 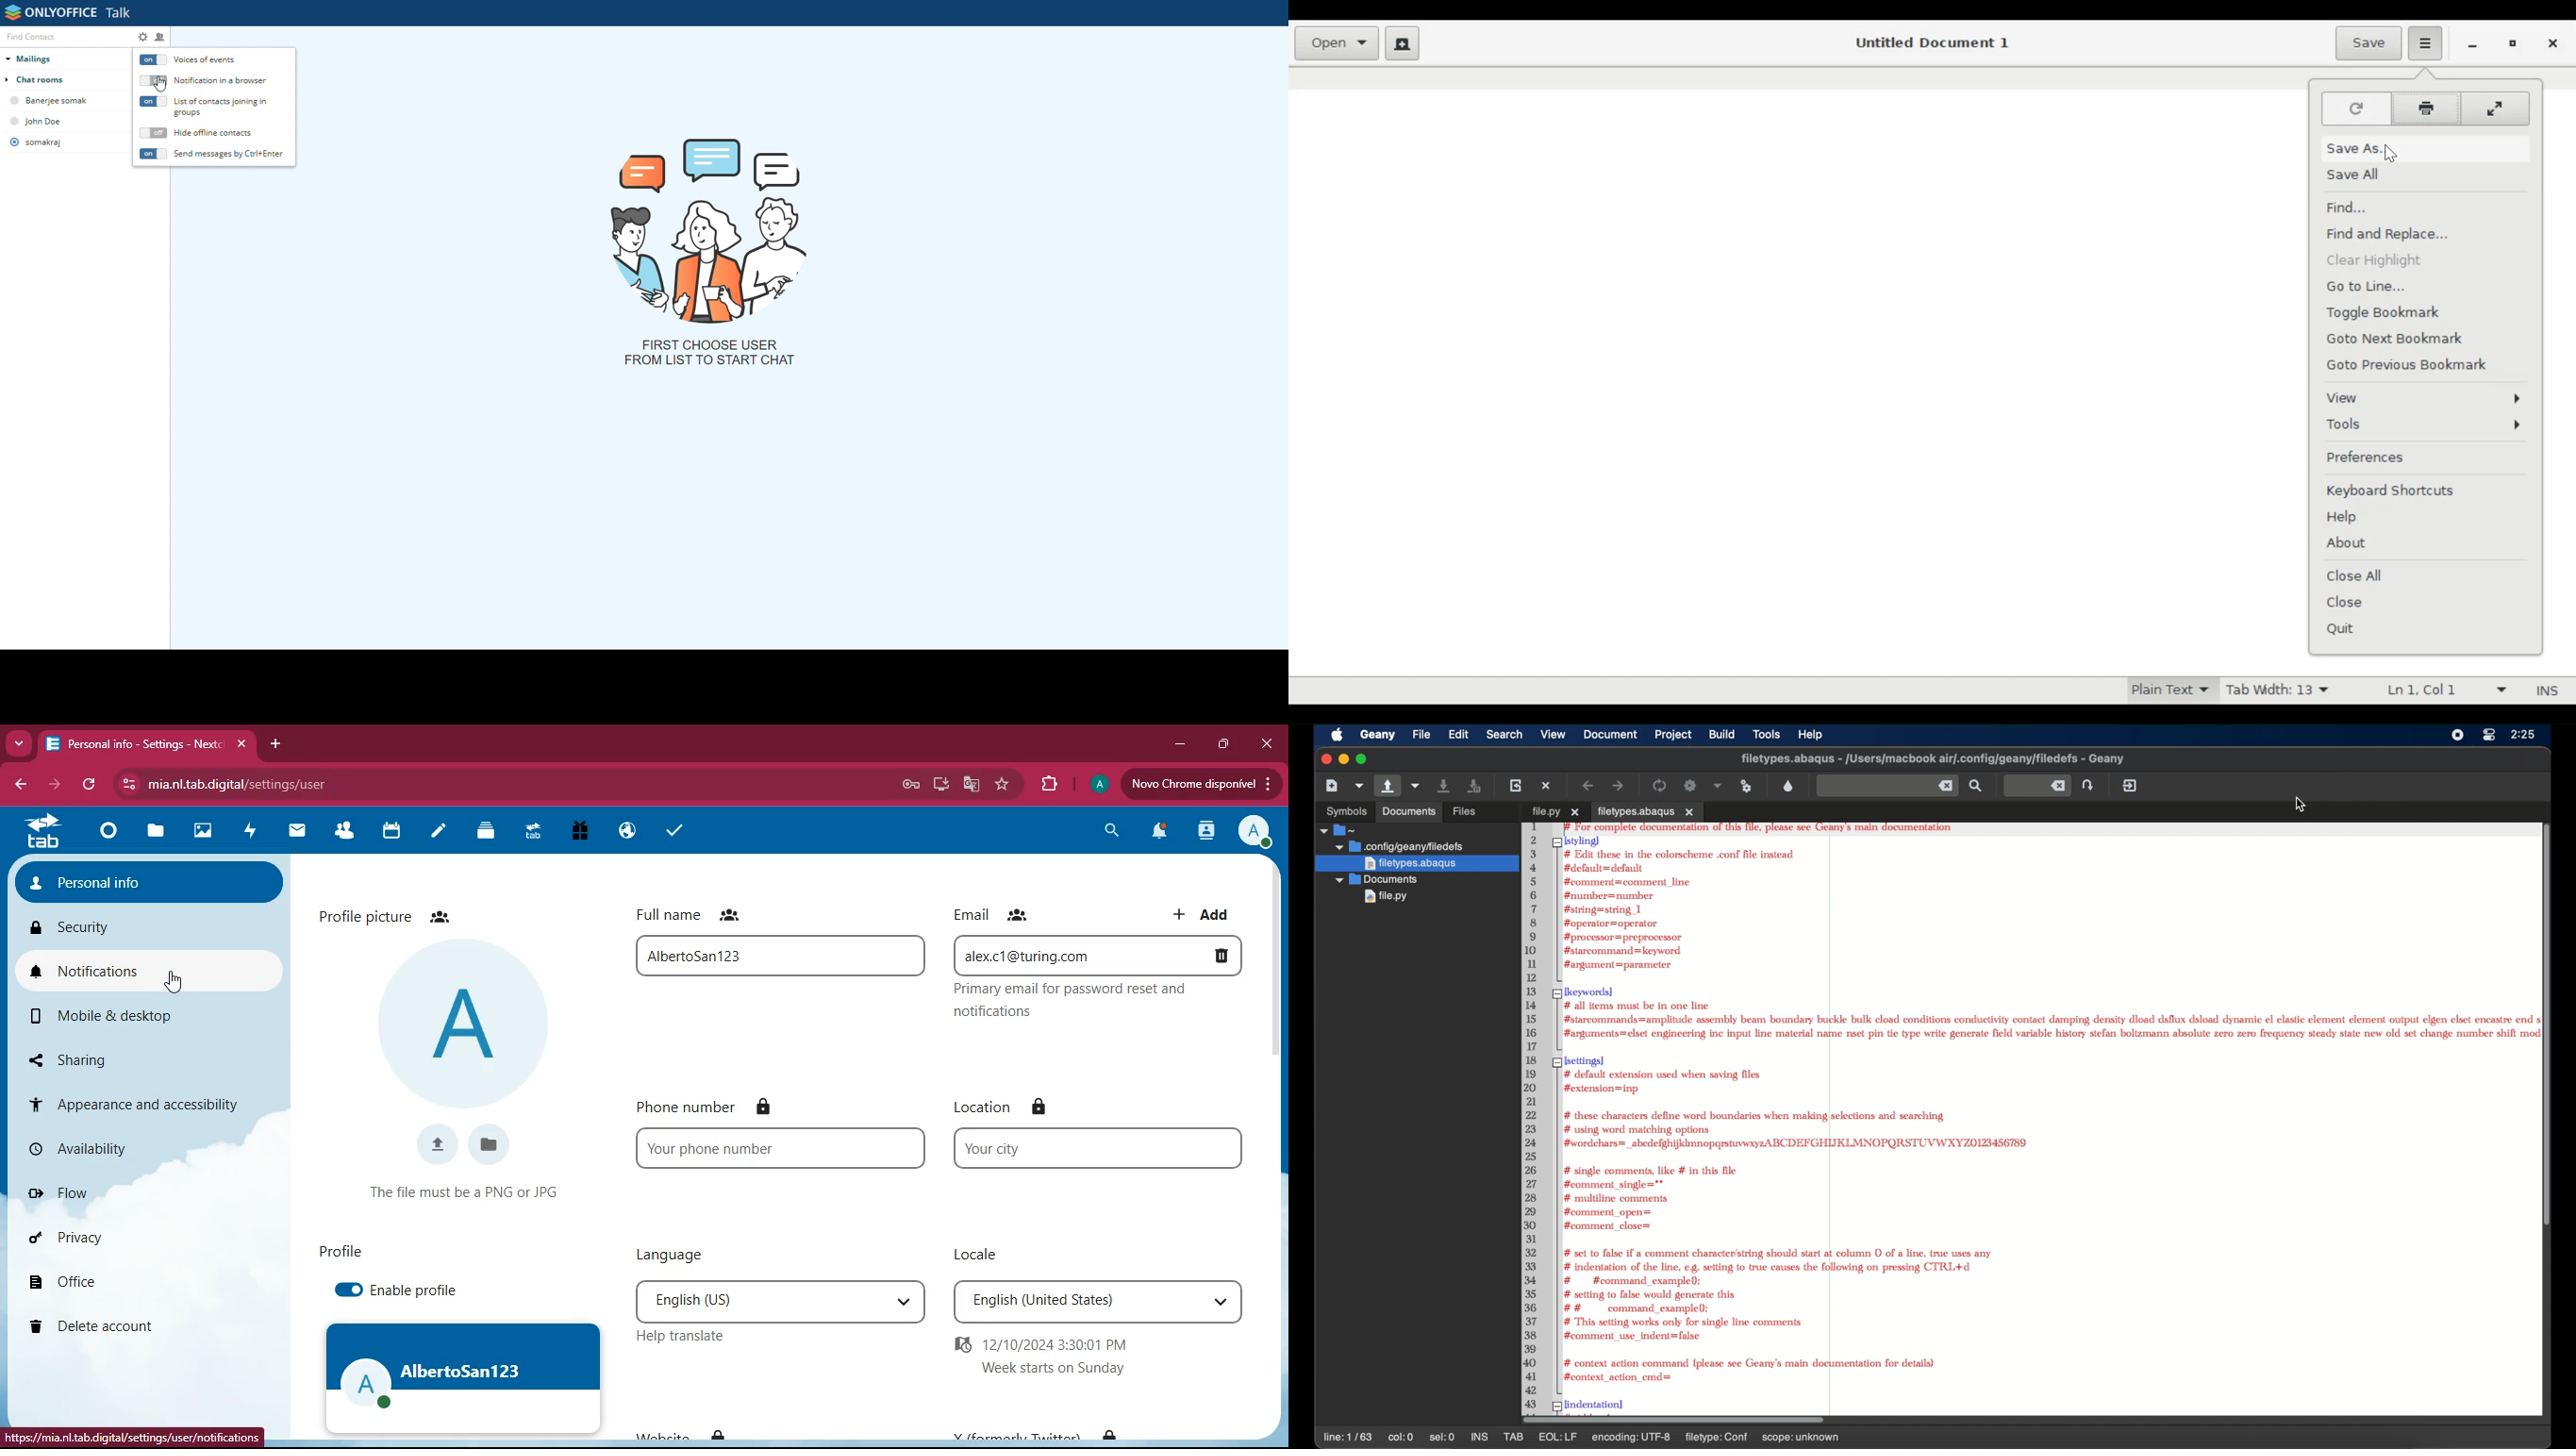 What do you see at coordinates (1050, 782) in the screenshot?
I see `extensions` at bounding box center [1050, 782].